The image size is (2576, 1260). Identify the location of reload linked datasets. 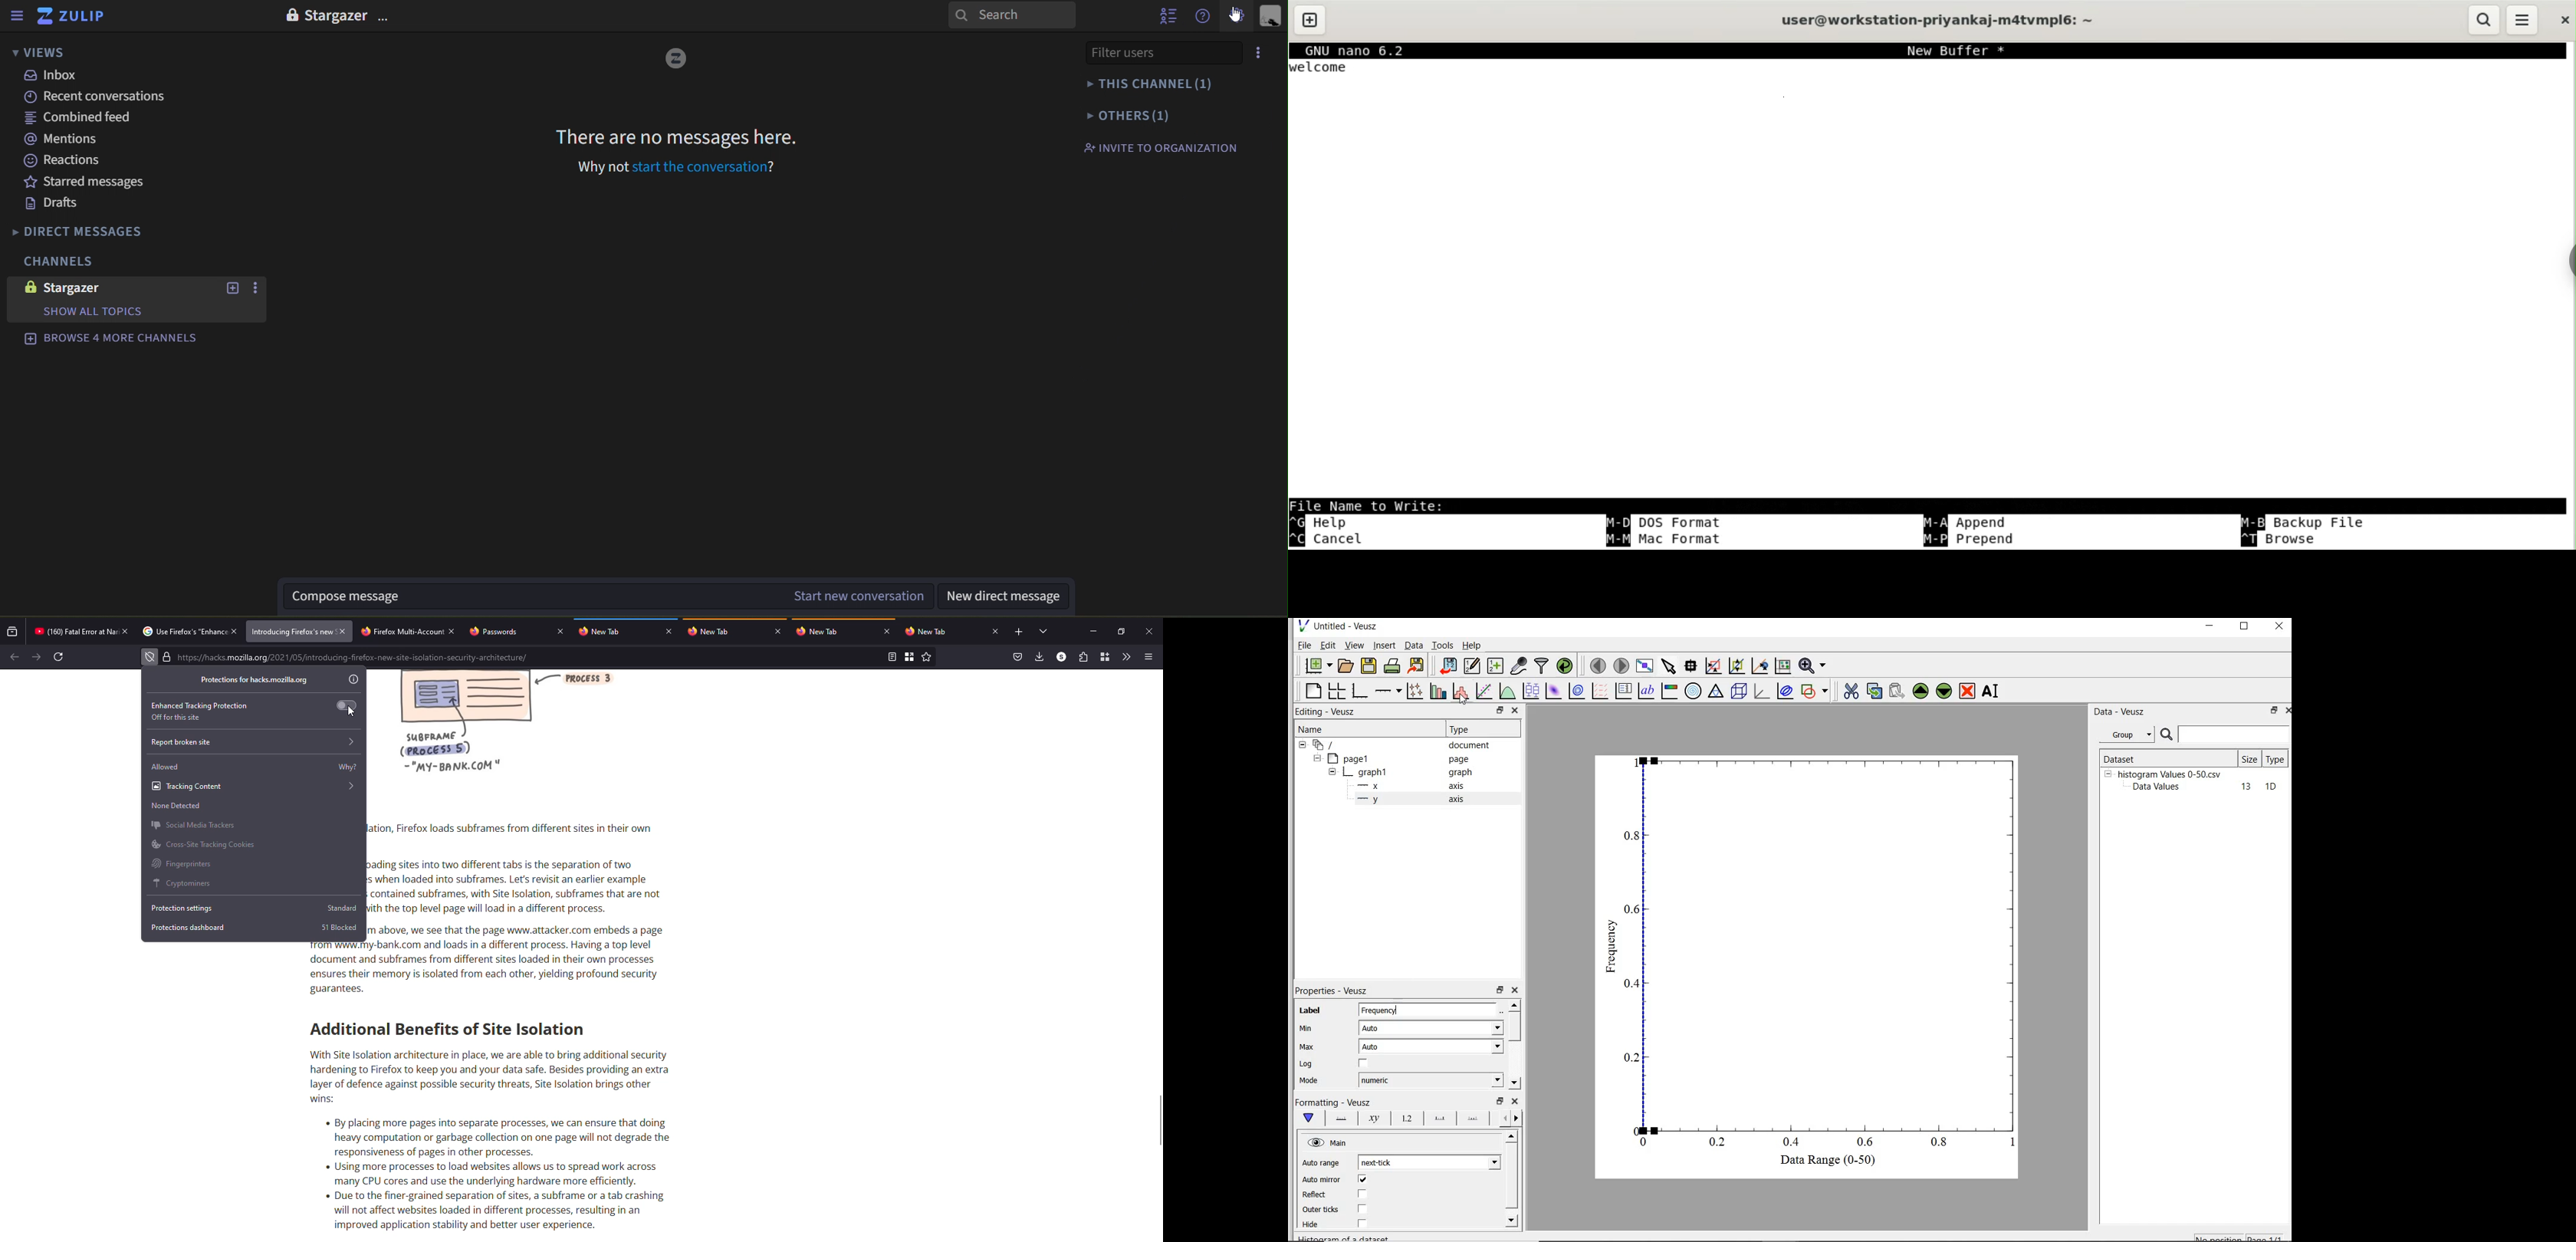
(1567, 666).